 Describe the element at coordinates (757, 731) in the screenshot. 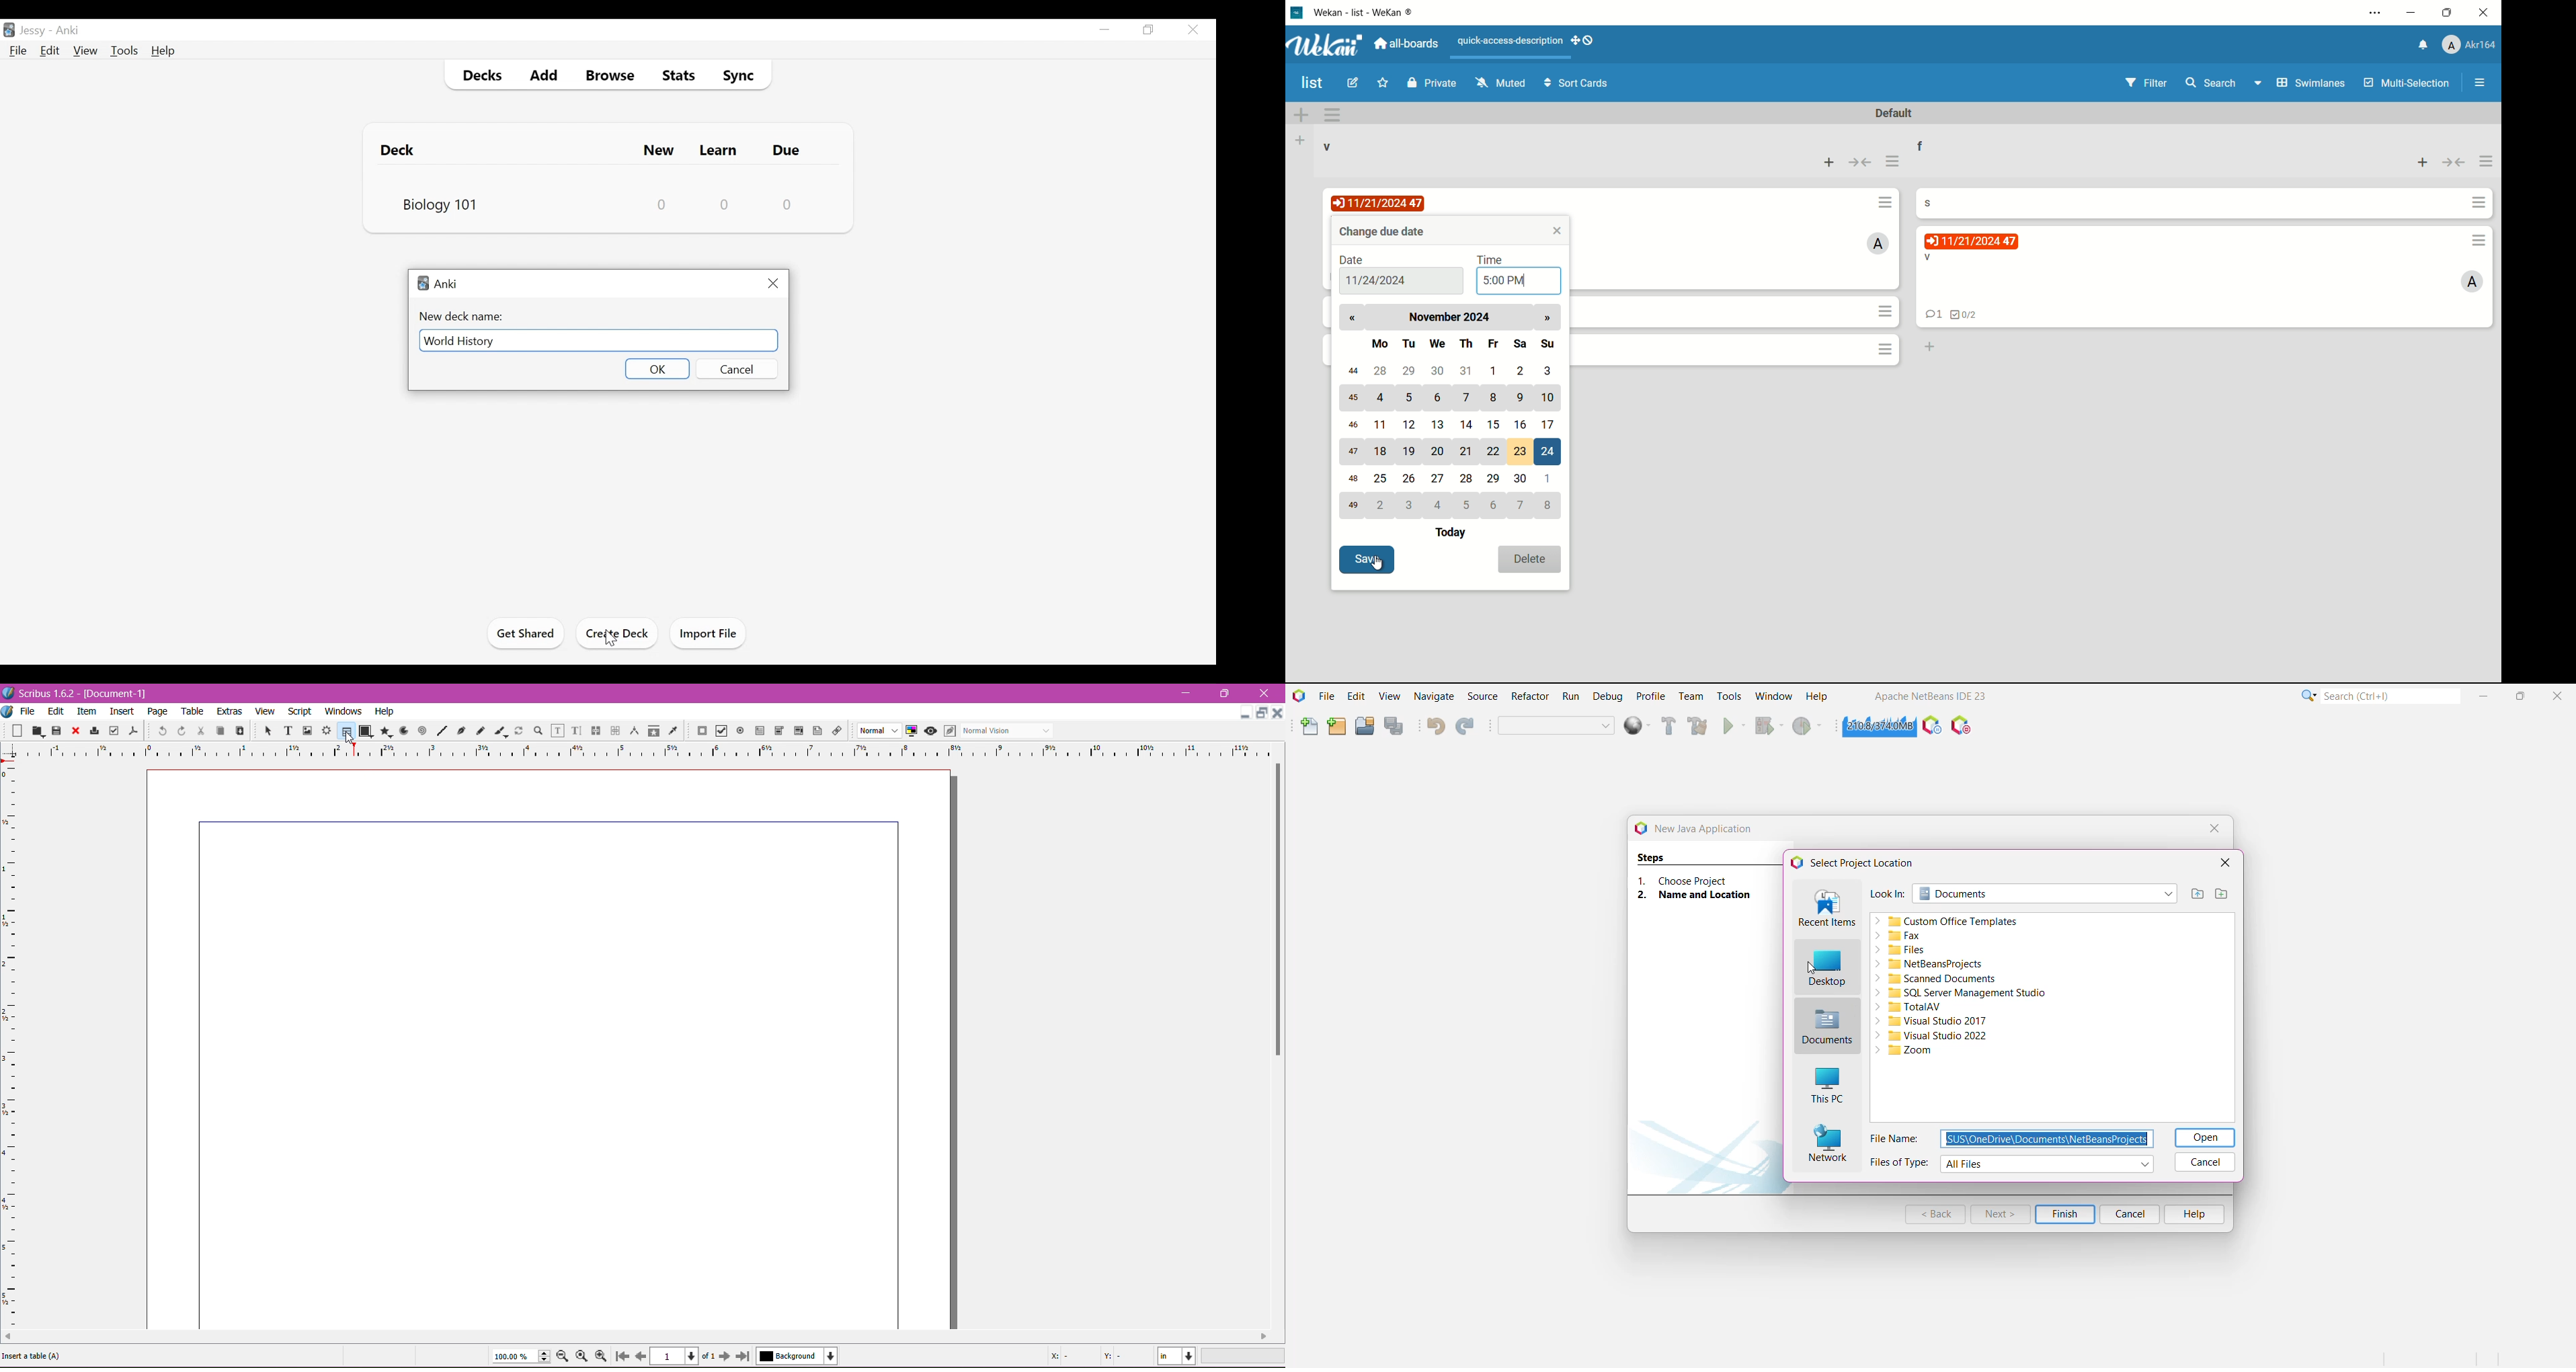

I see `PDF Text Fields` at that location.